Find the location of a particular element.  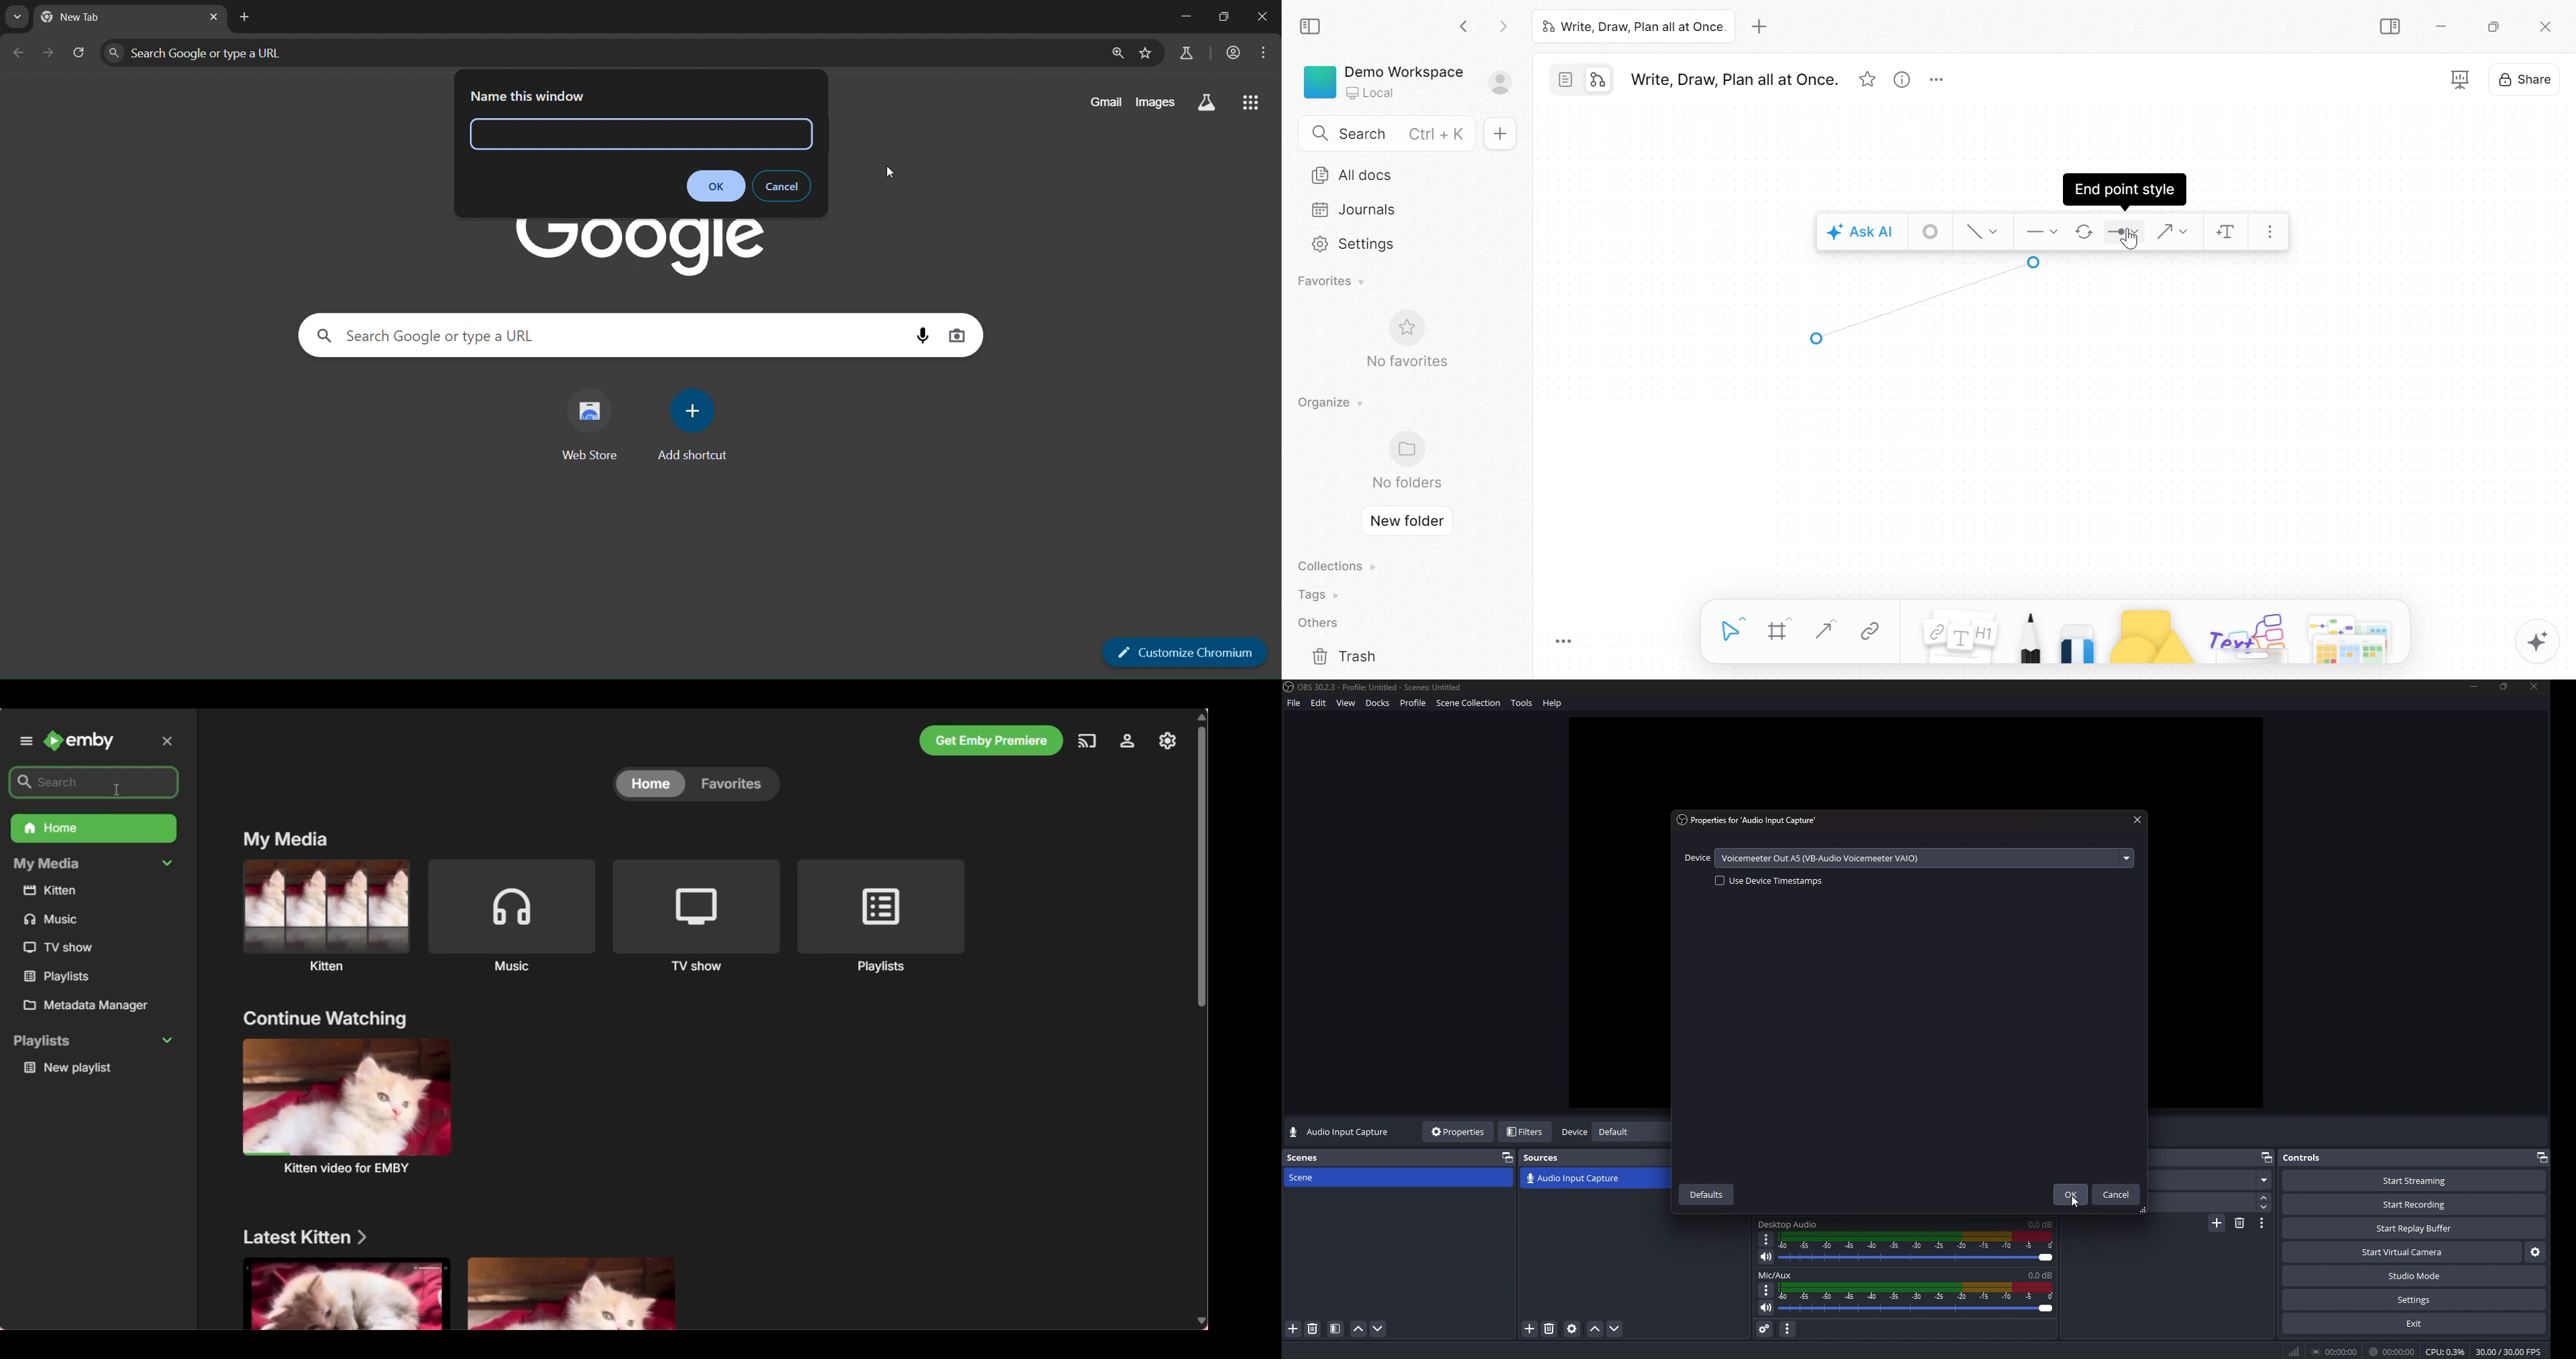

ok is located at coordinates (716, 186).